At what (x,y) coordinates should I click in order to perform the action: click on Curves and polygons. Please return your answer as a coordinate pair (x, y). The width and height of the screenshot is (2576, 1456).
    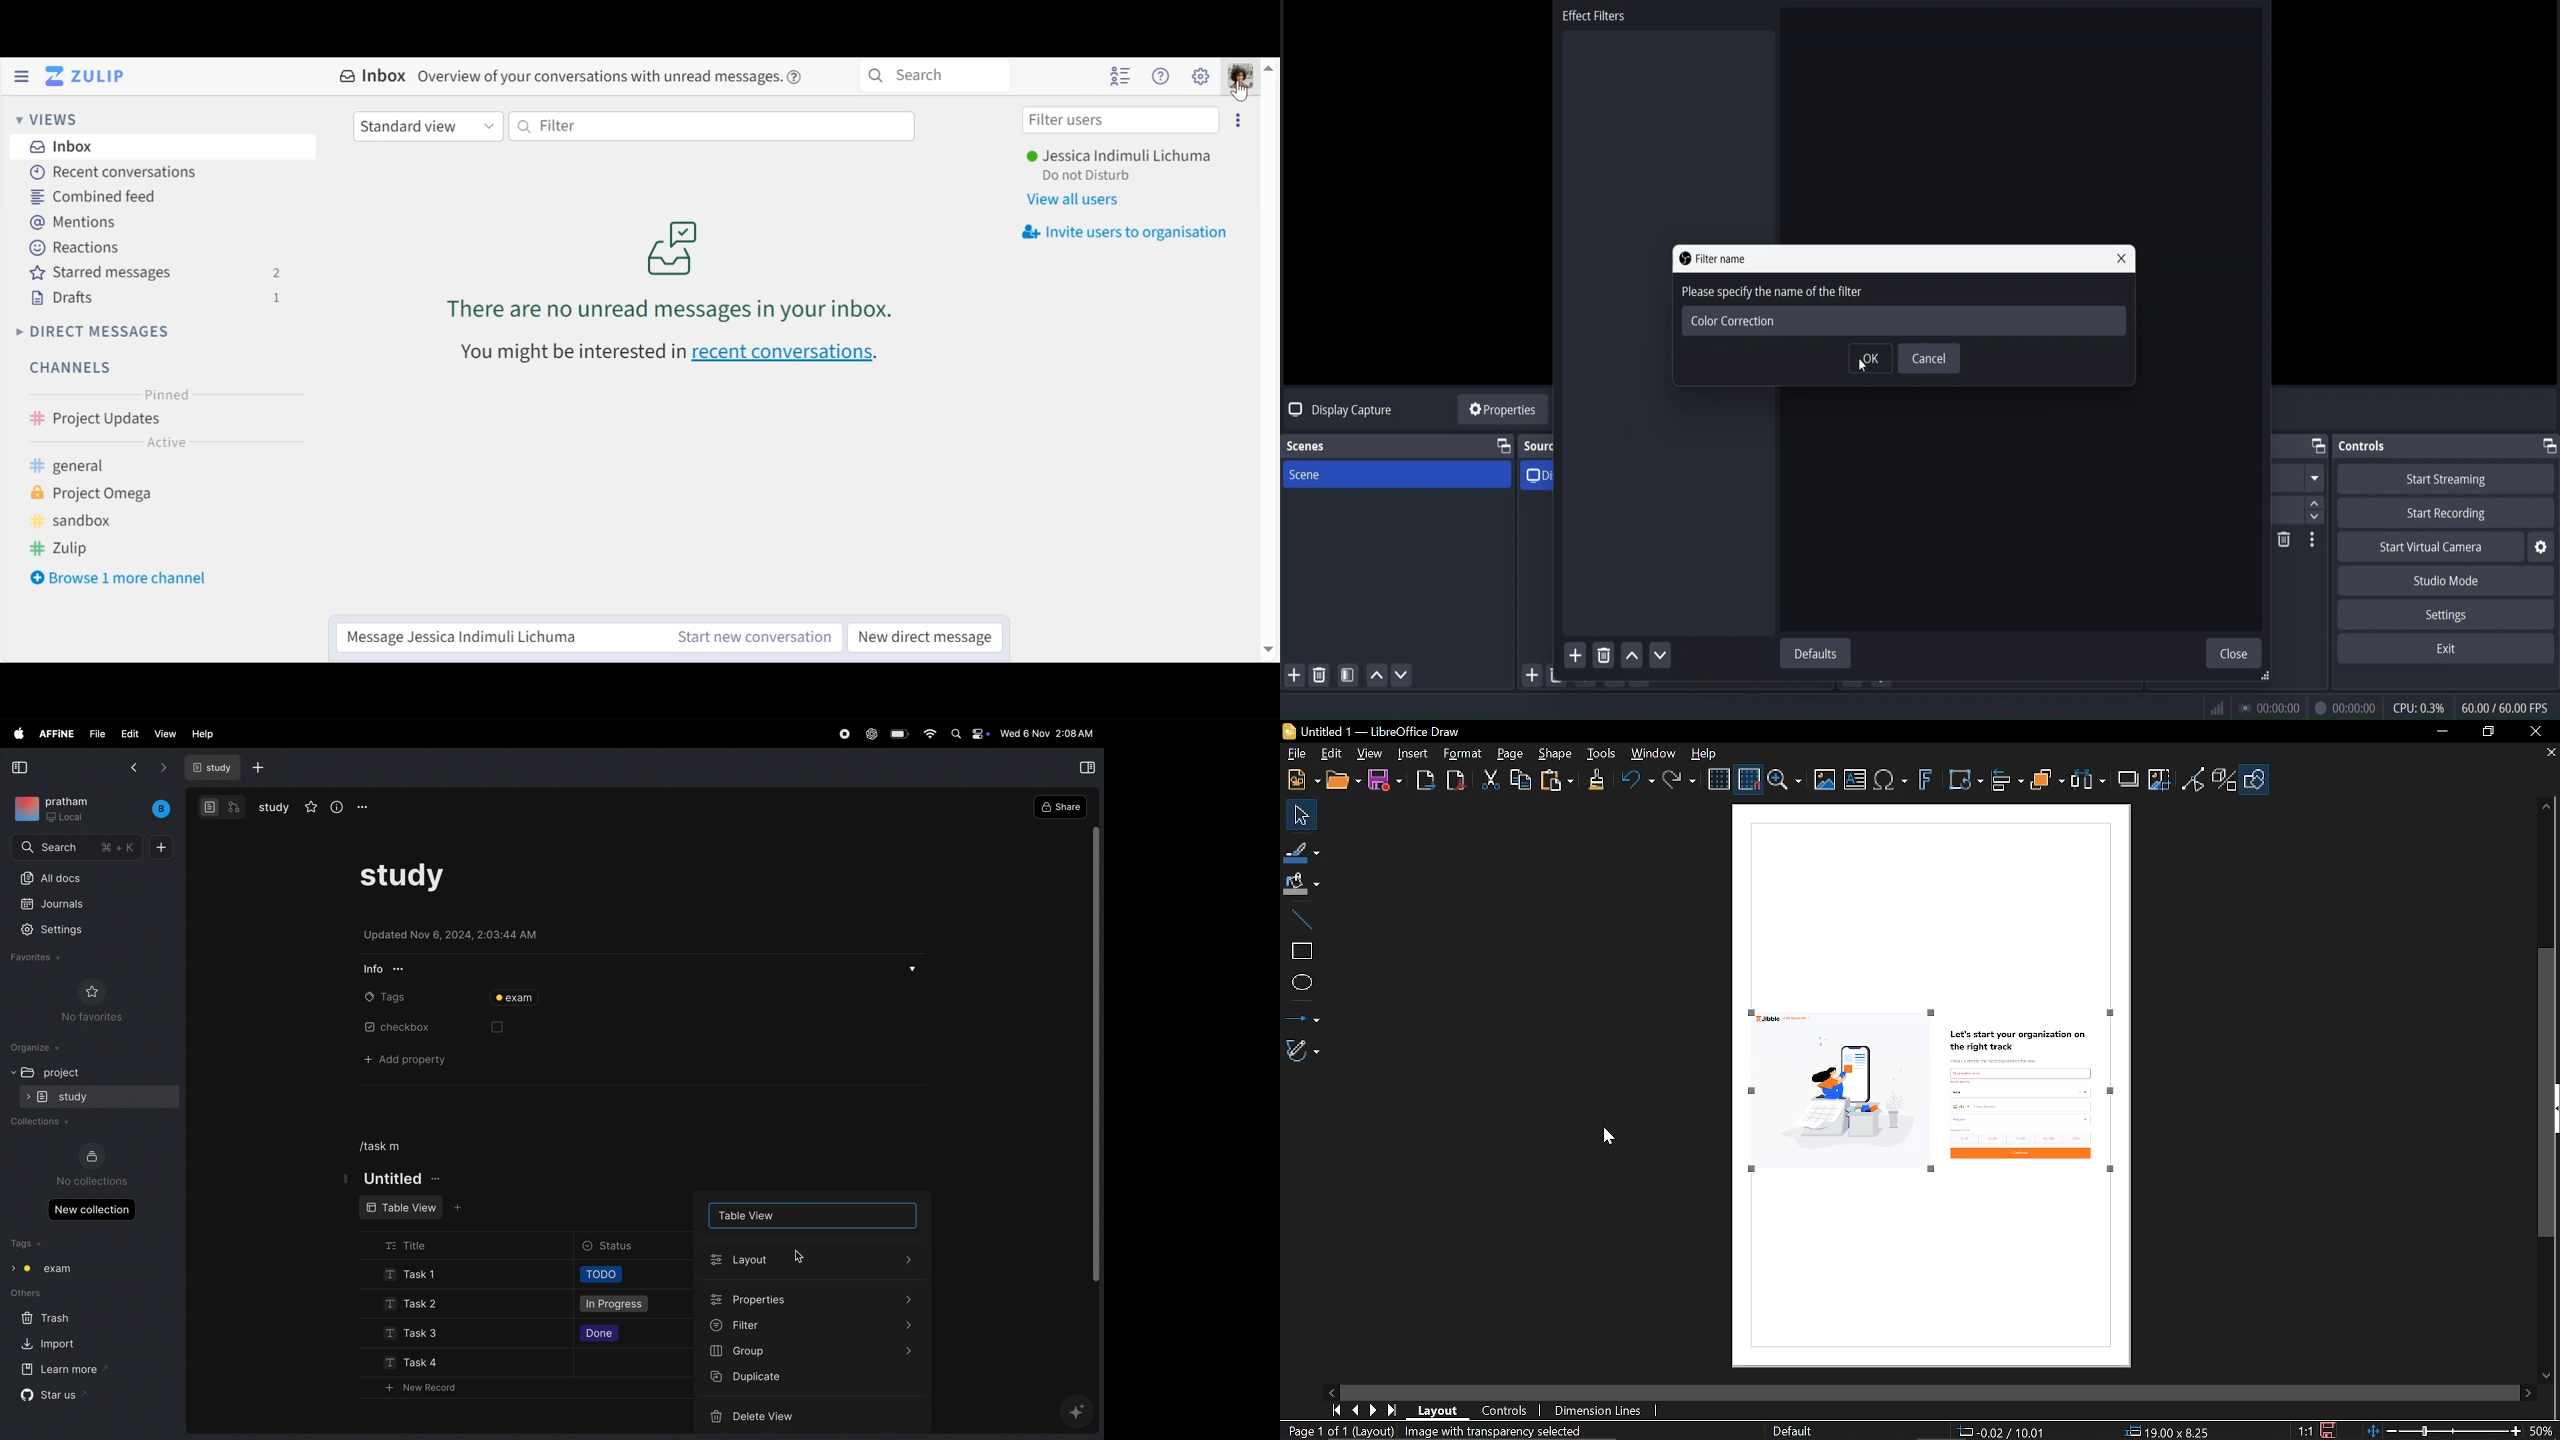
    Looking at the image, I should click on (1303, 1051).